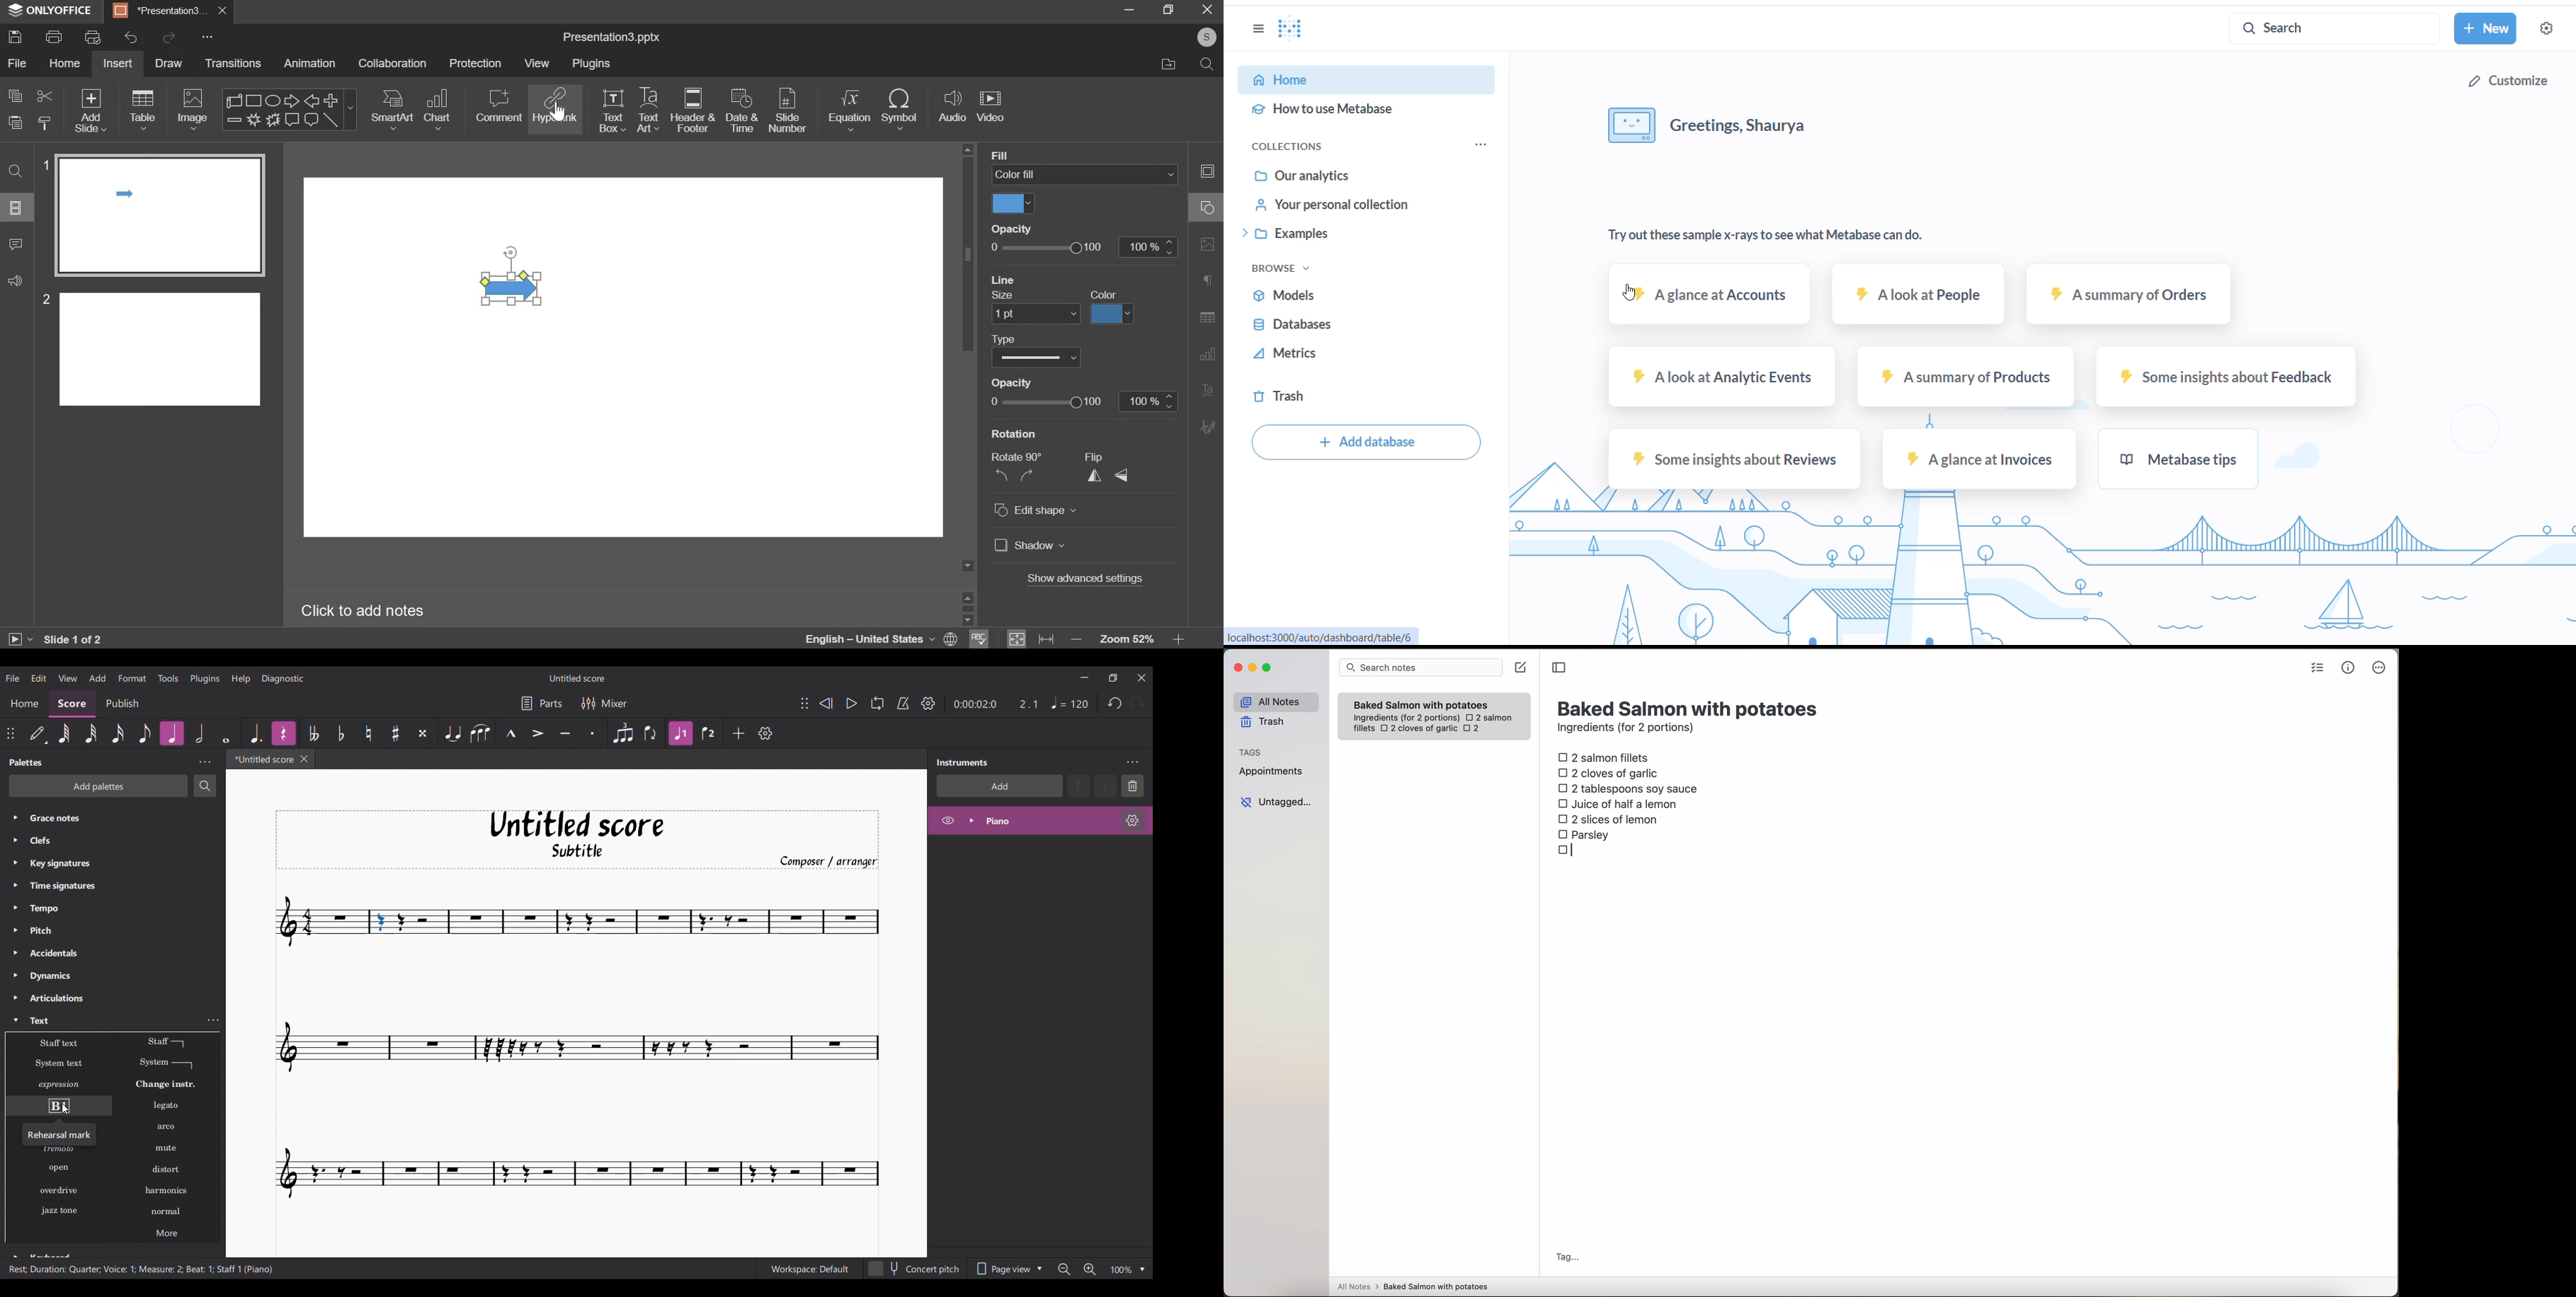  What do you see at coordinates (1133, 785) in the screenshot?
I see `Delete selection` at bounding box center [1133, 785].